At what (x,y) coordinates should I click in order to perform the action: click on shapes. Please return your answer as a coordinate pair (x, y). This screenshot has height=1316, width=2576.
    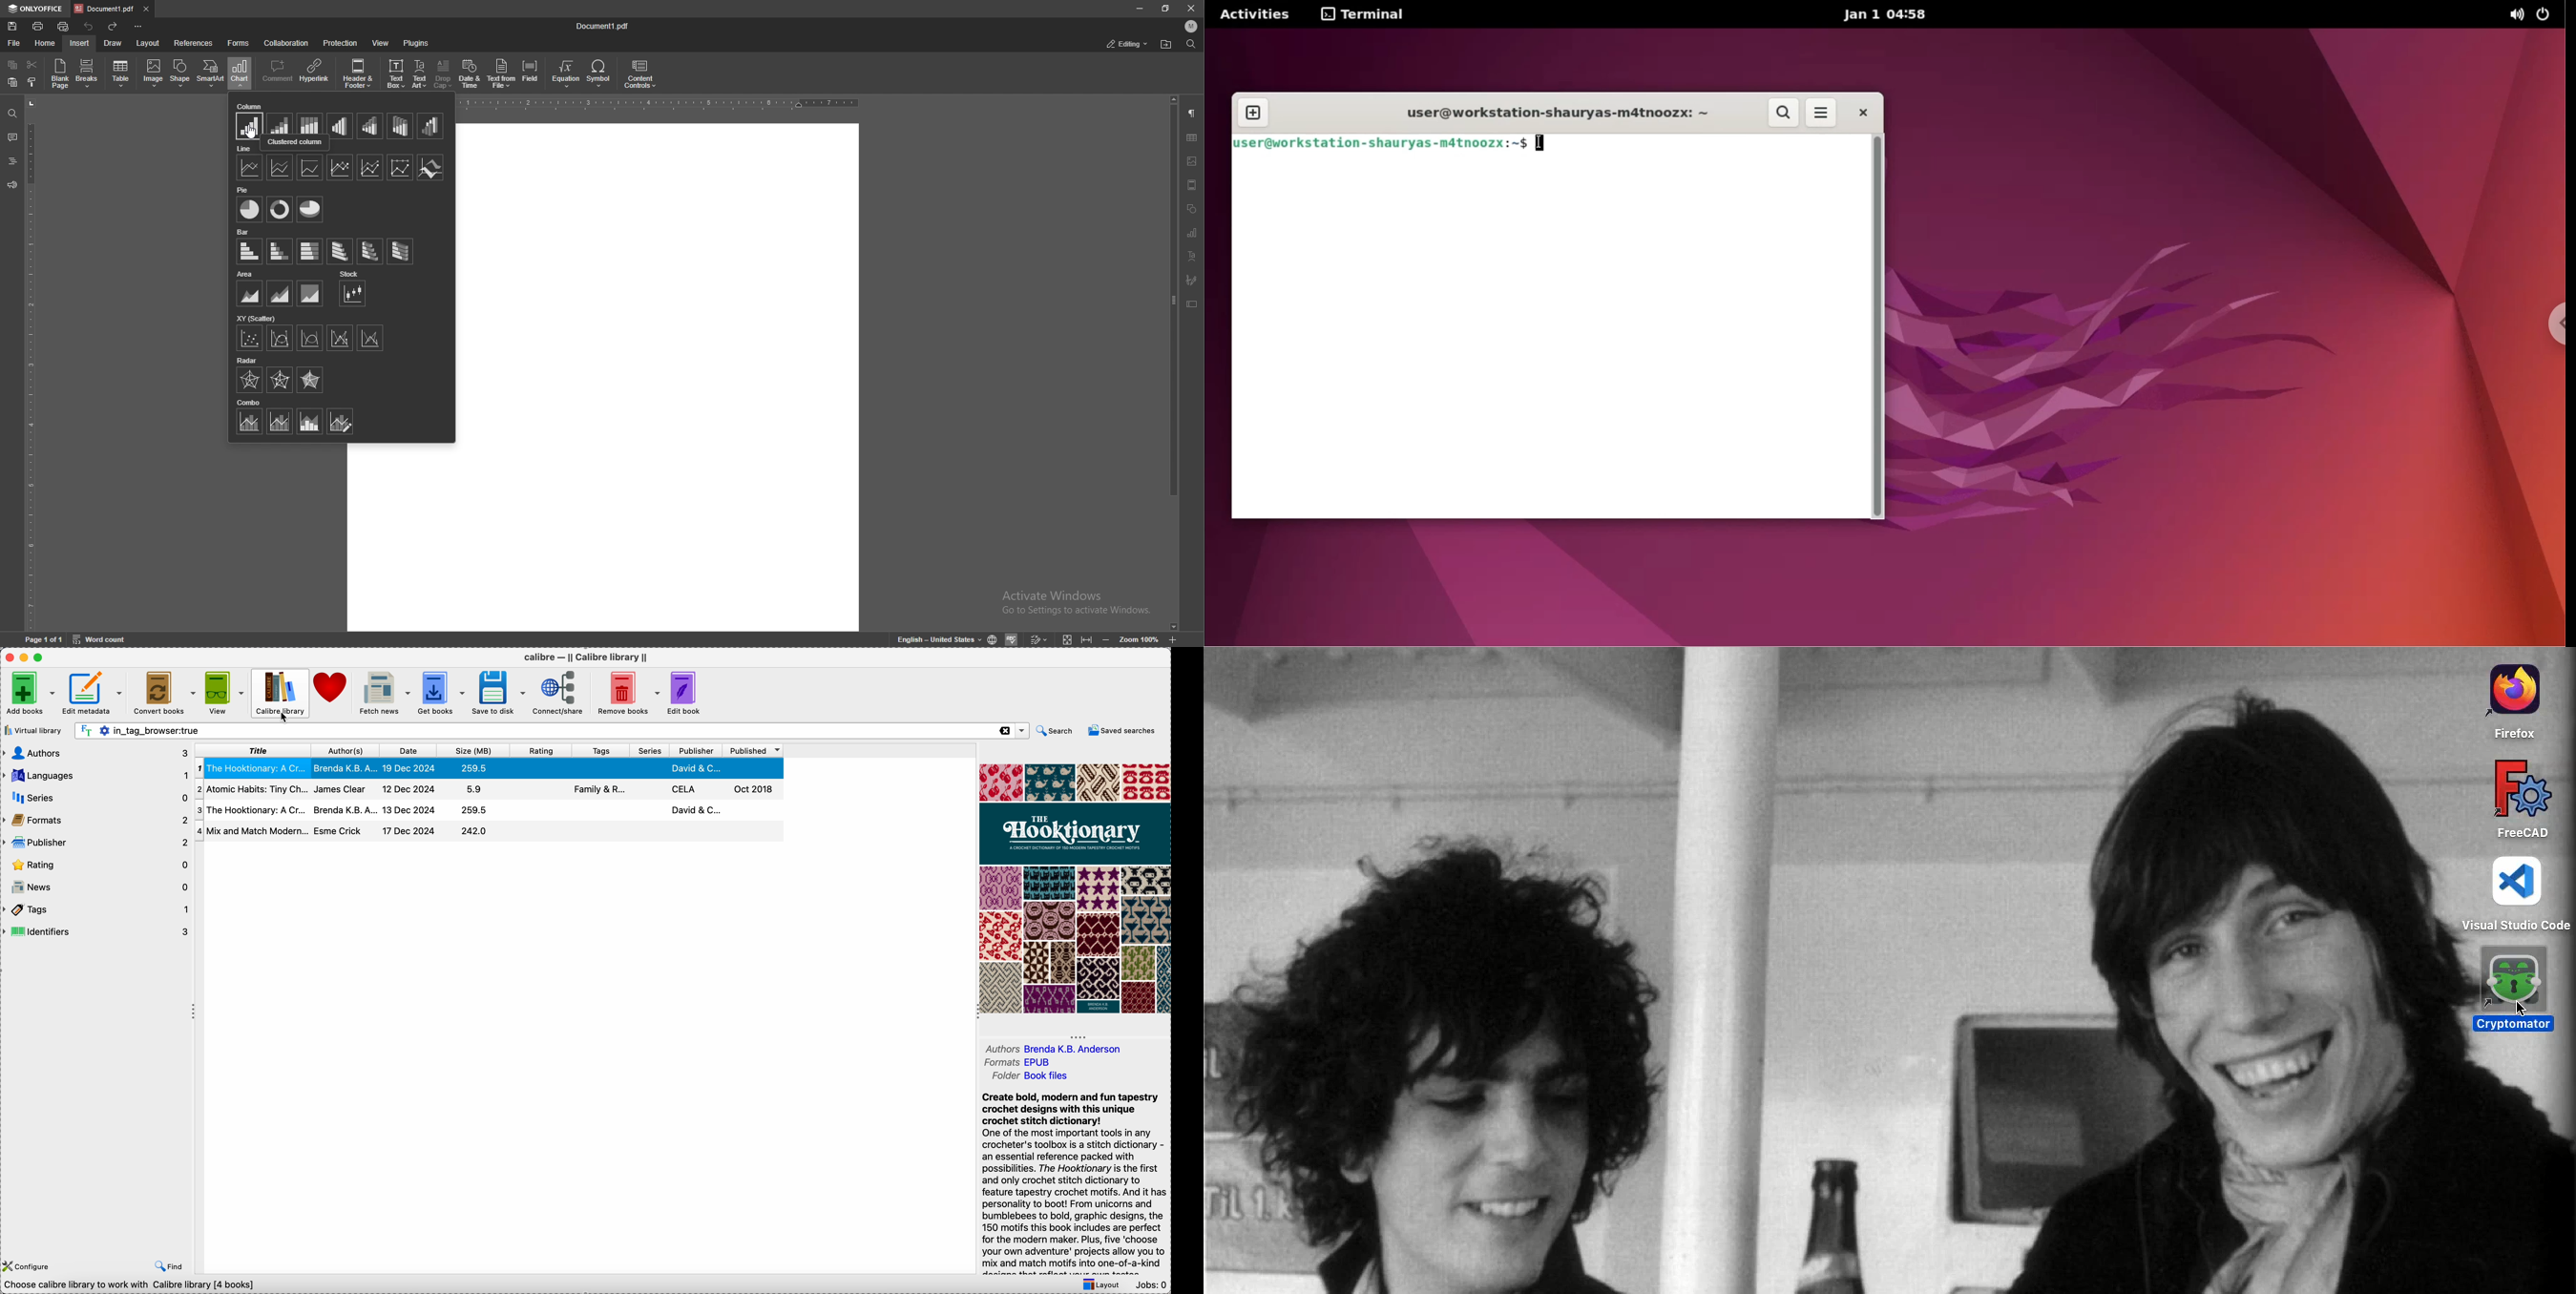
    Looking at the image, I should click on (1193, 209).